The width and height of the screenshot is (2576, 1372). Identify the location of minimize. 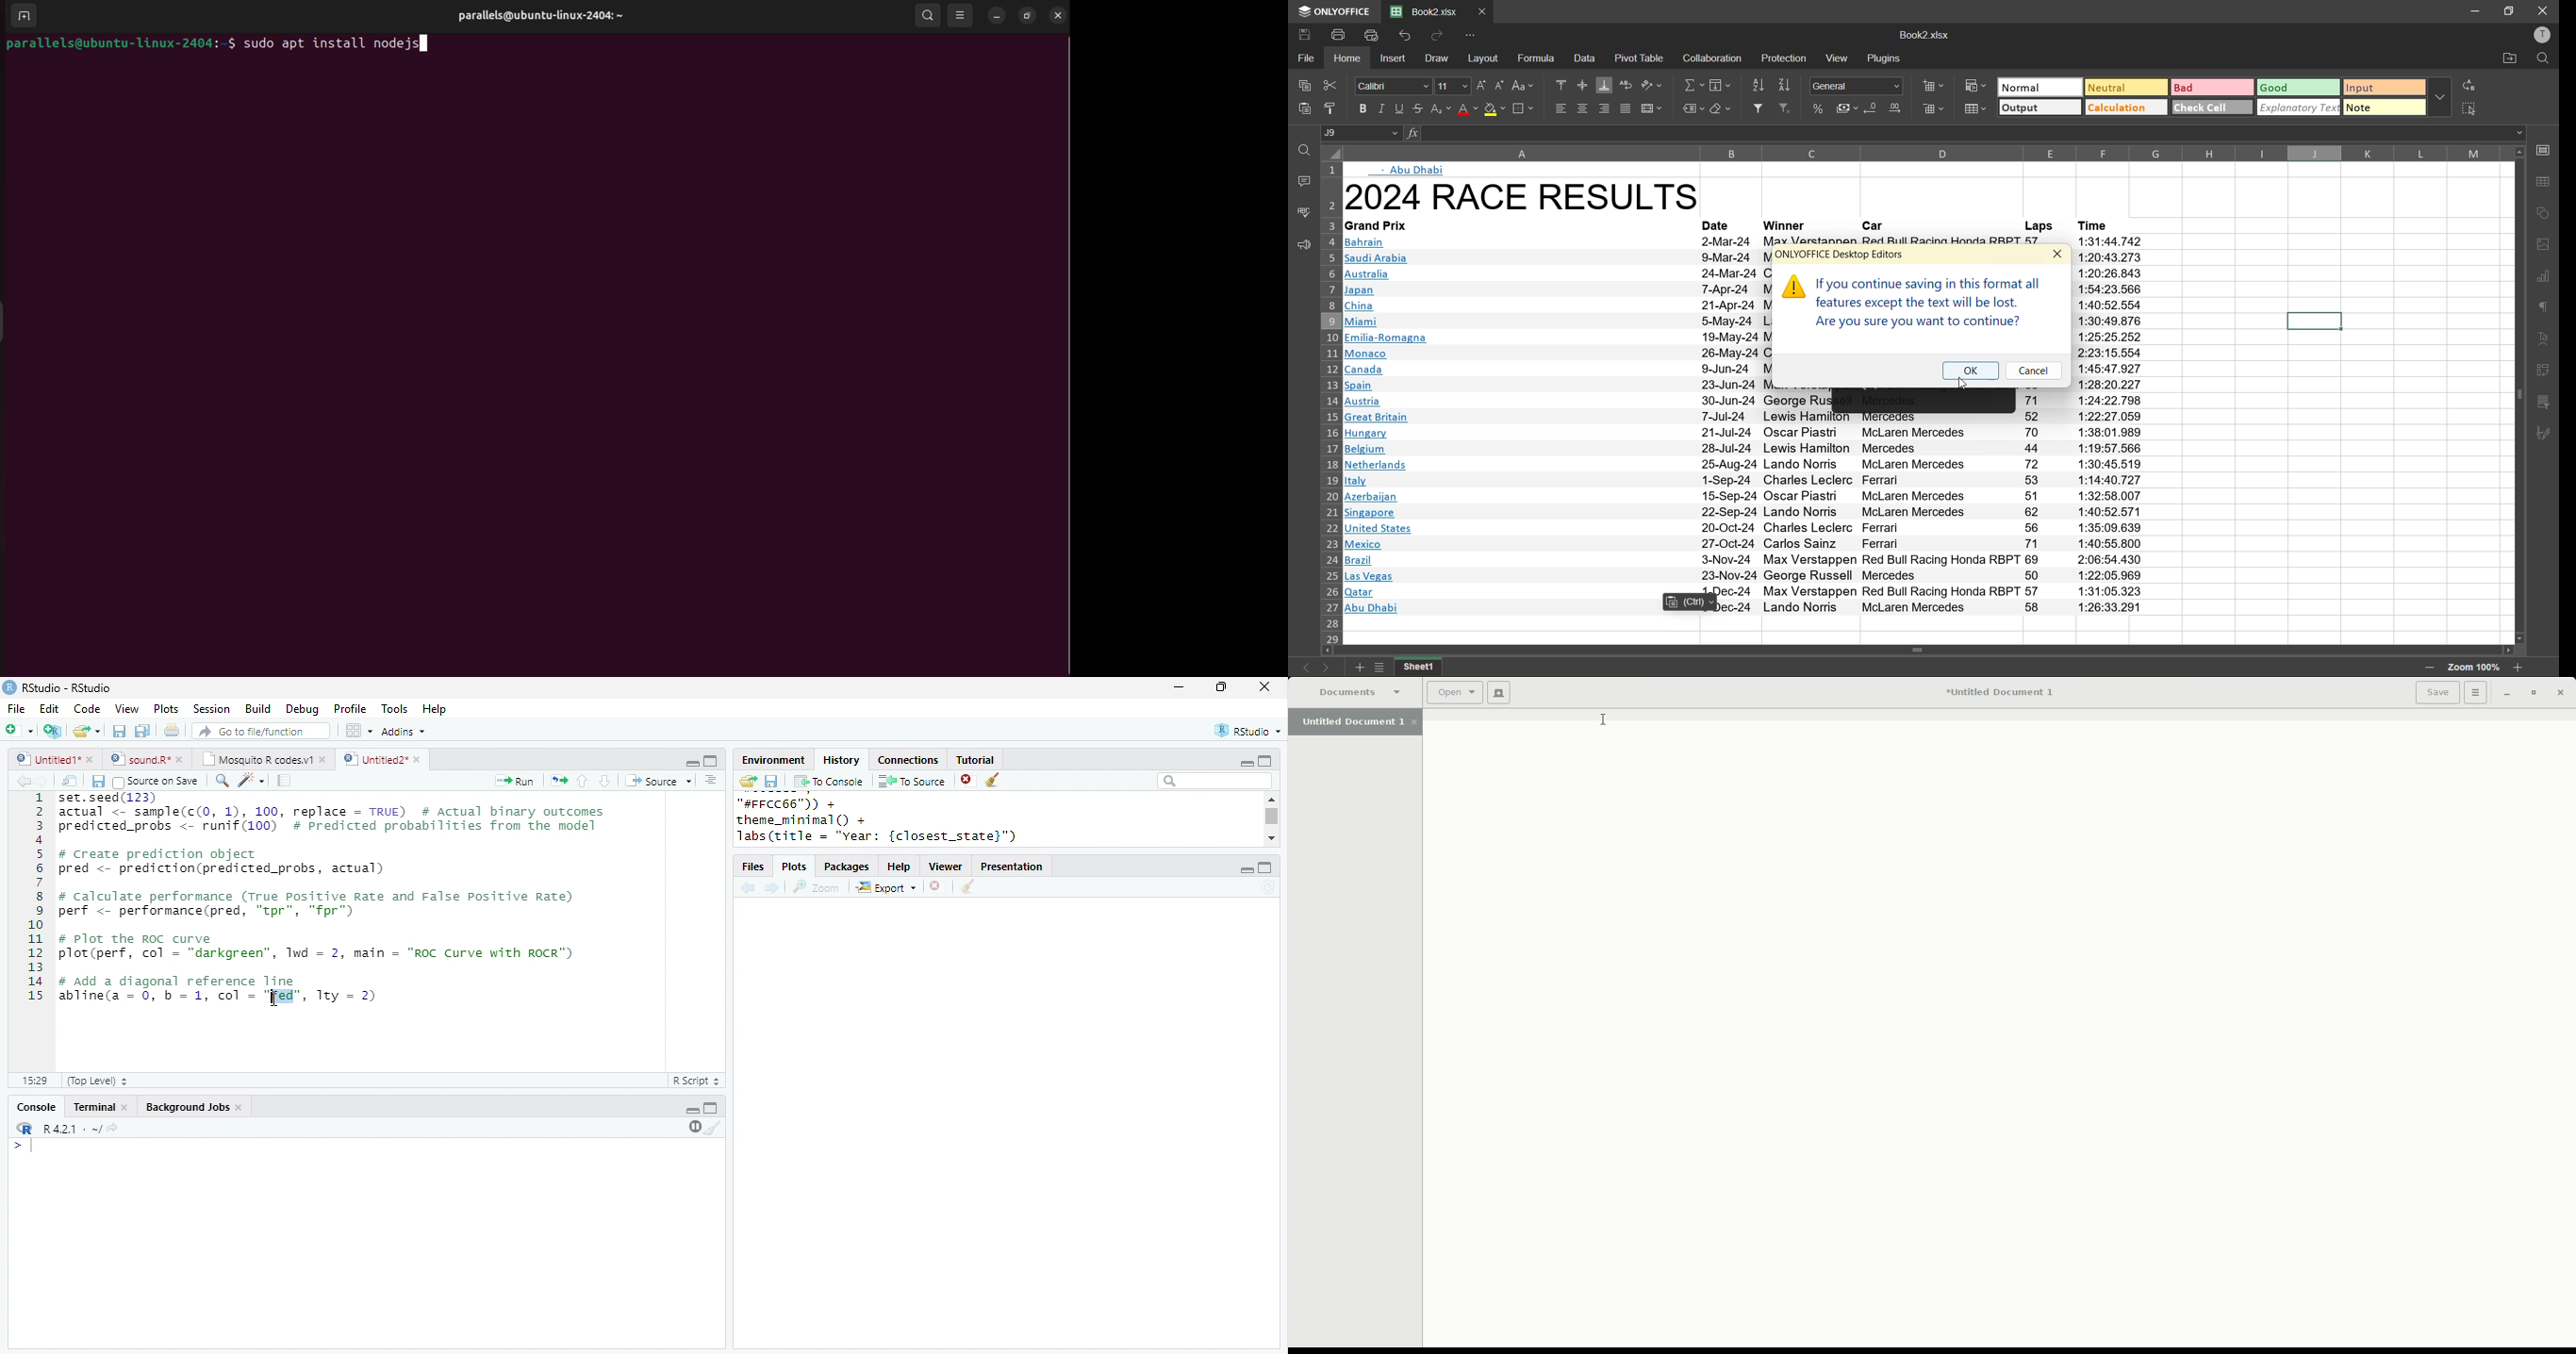
(1178, 686).